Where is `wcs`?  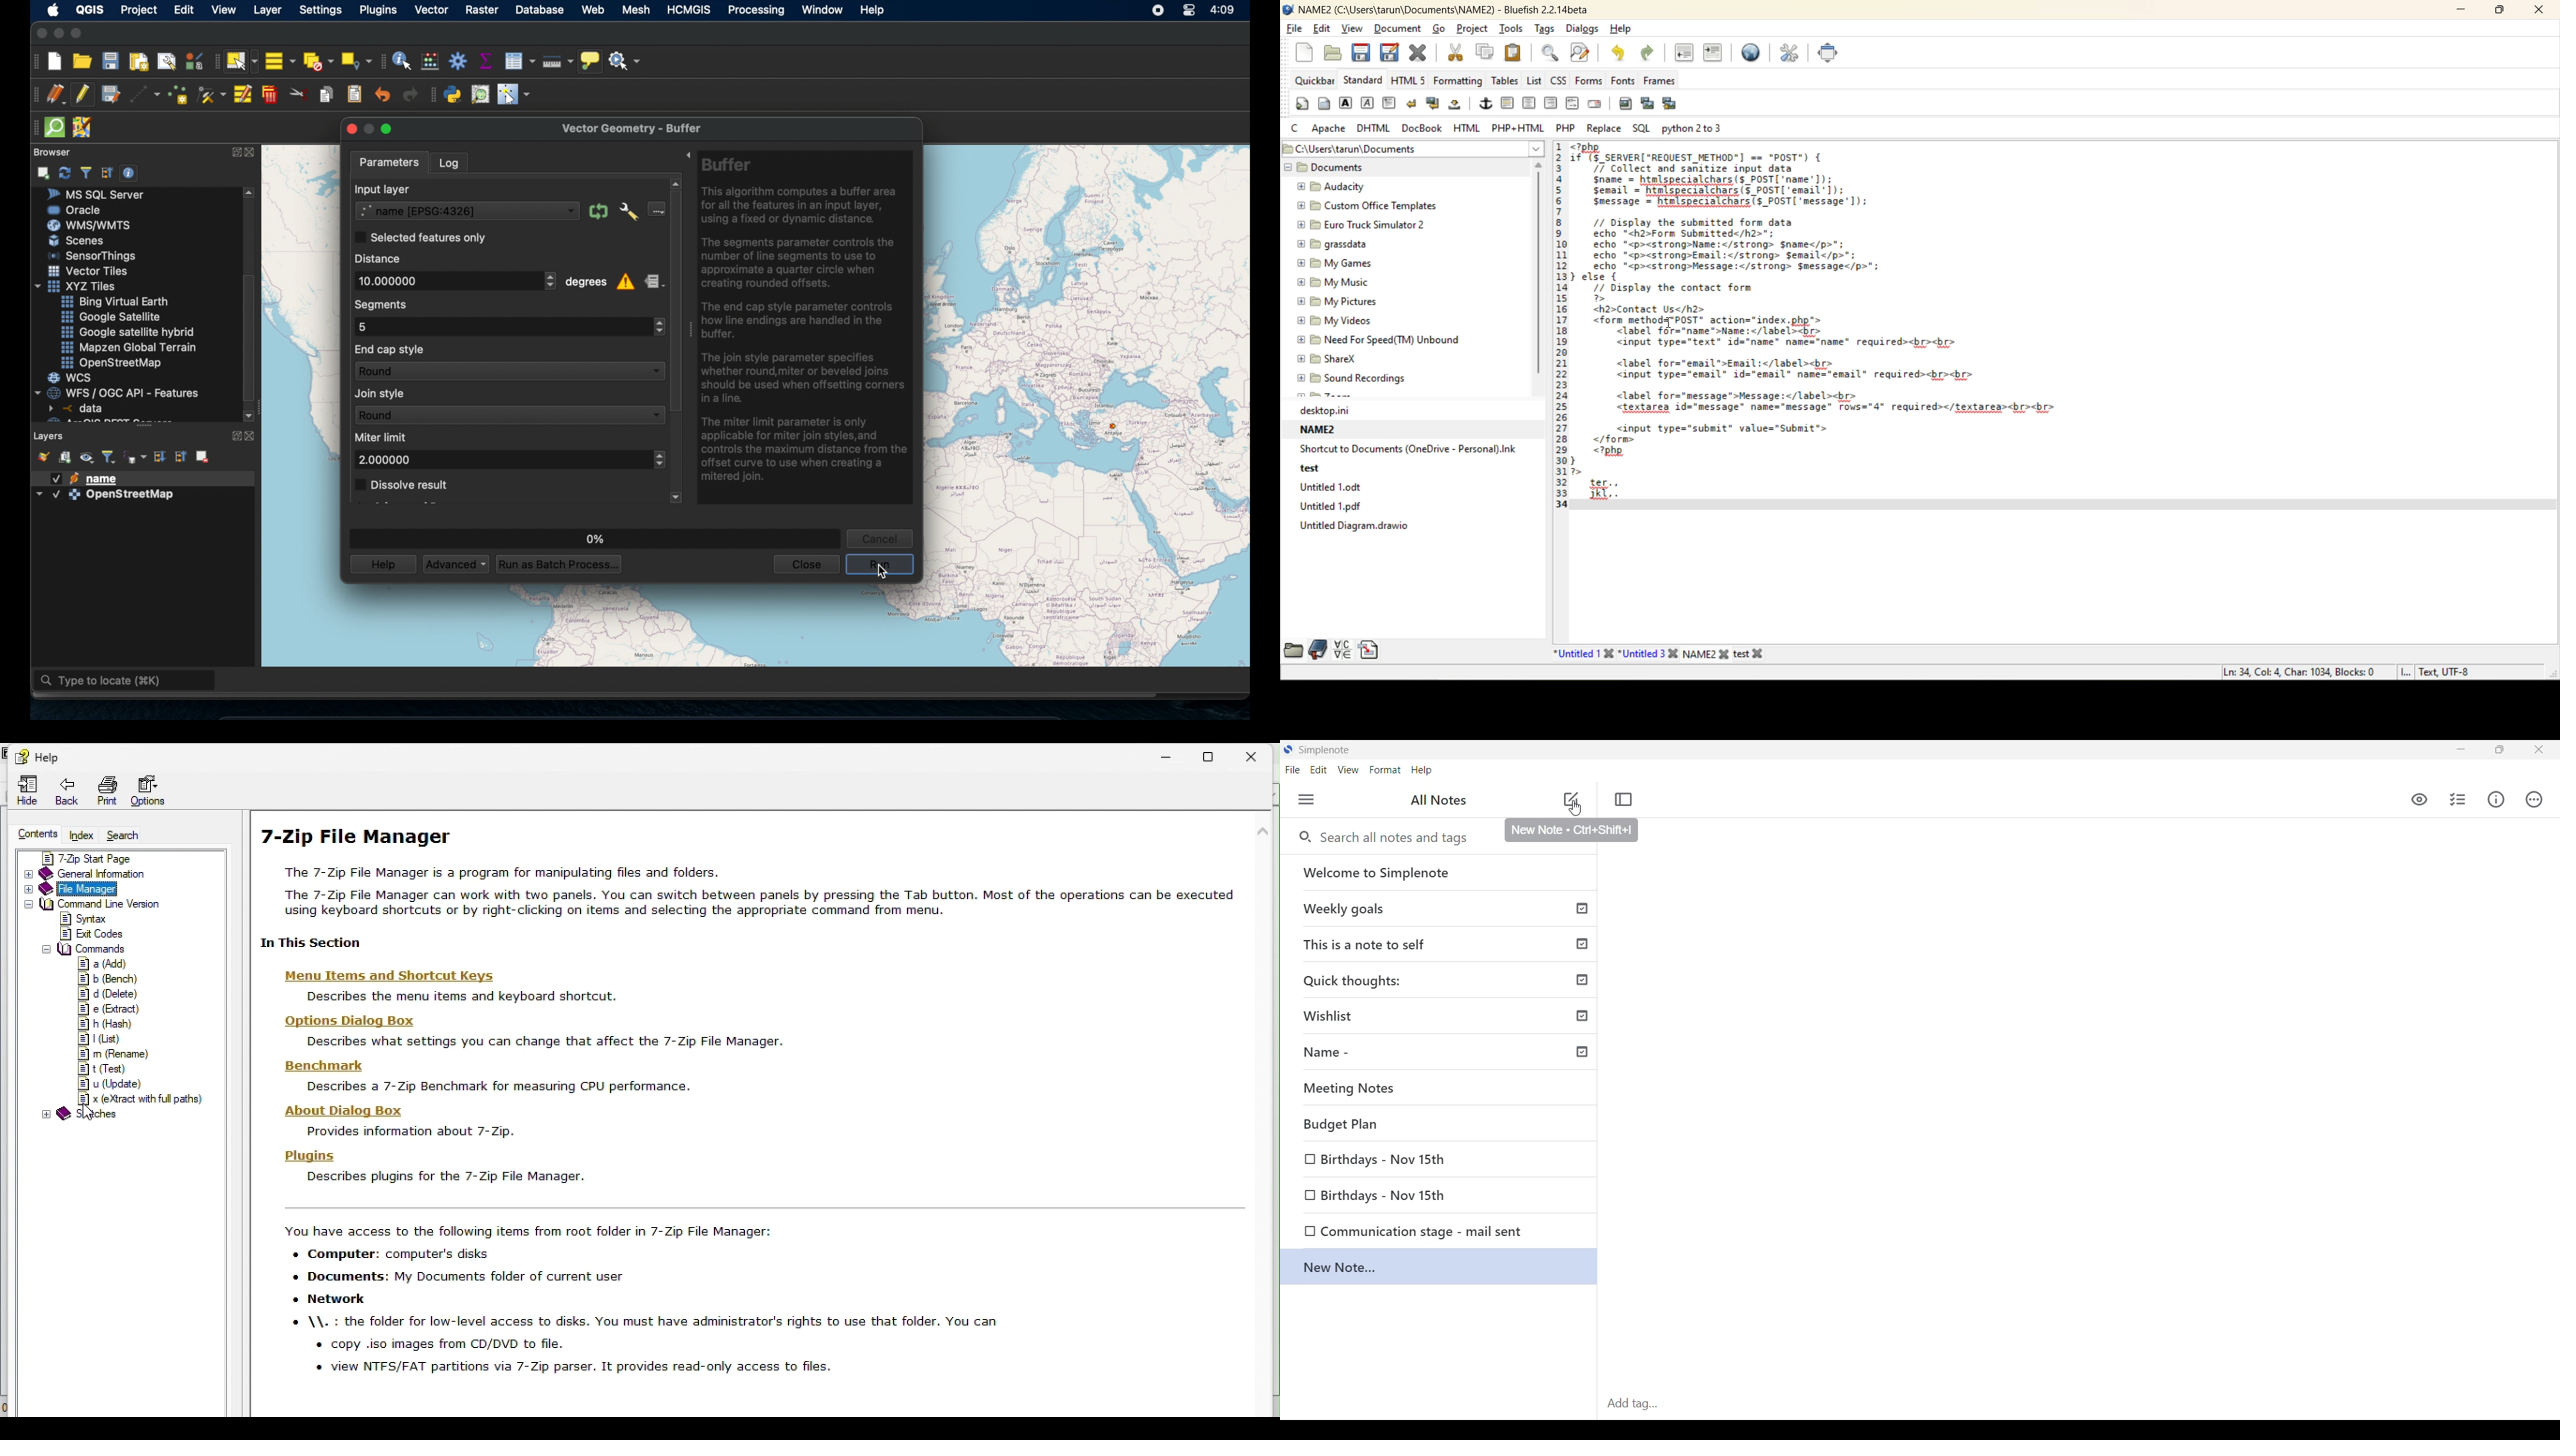 wcs is located at coordinates (71, 378).